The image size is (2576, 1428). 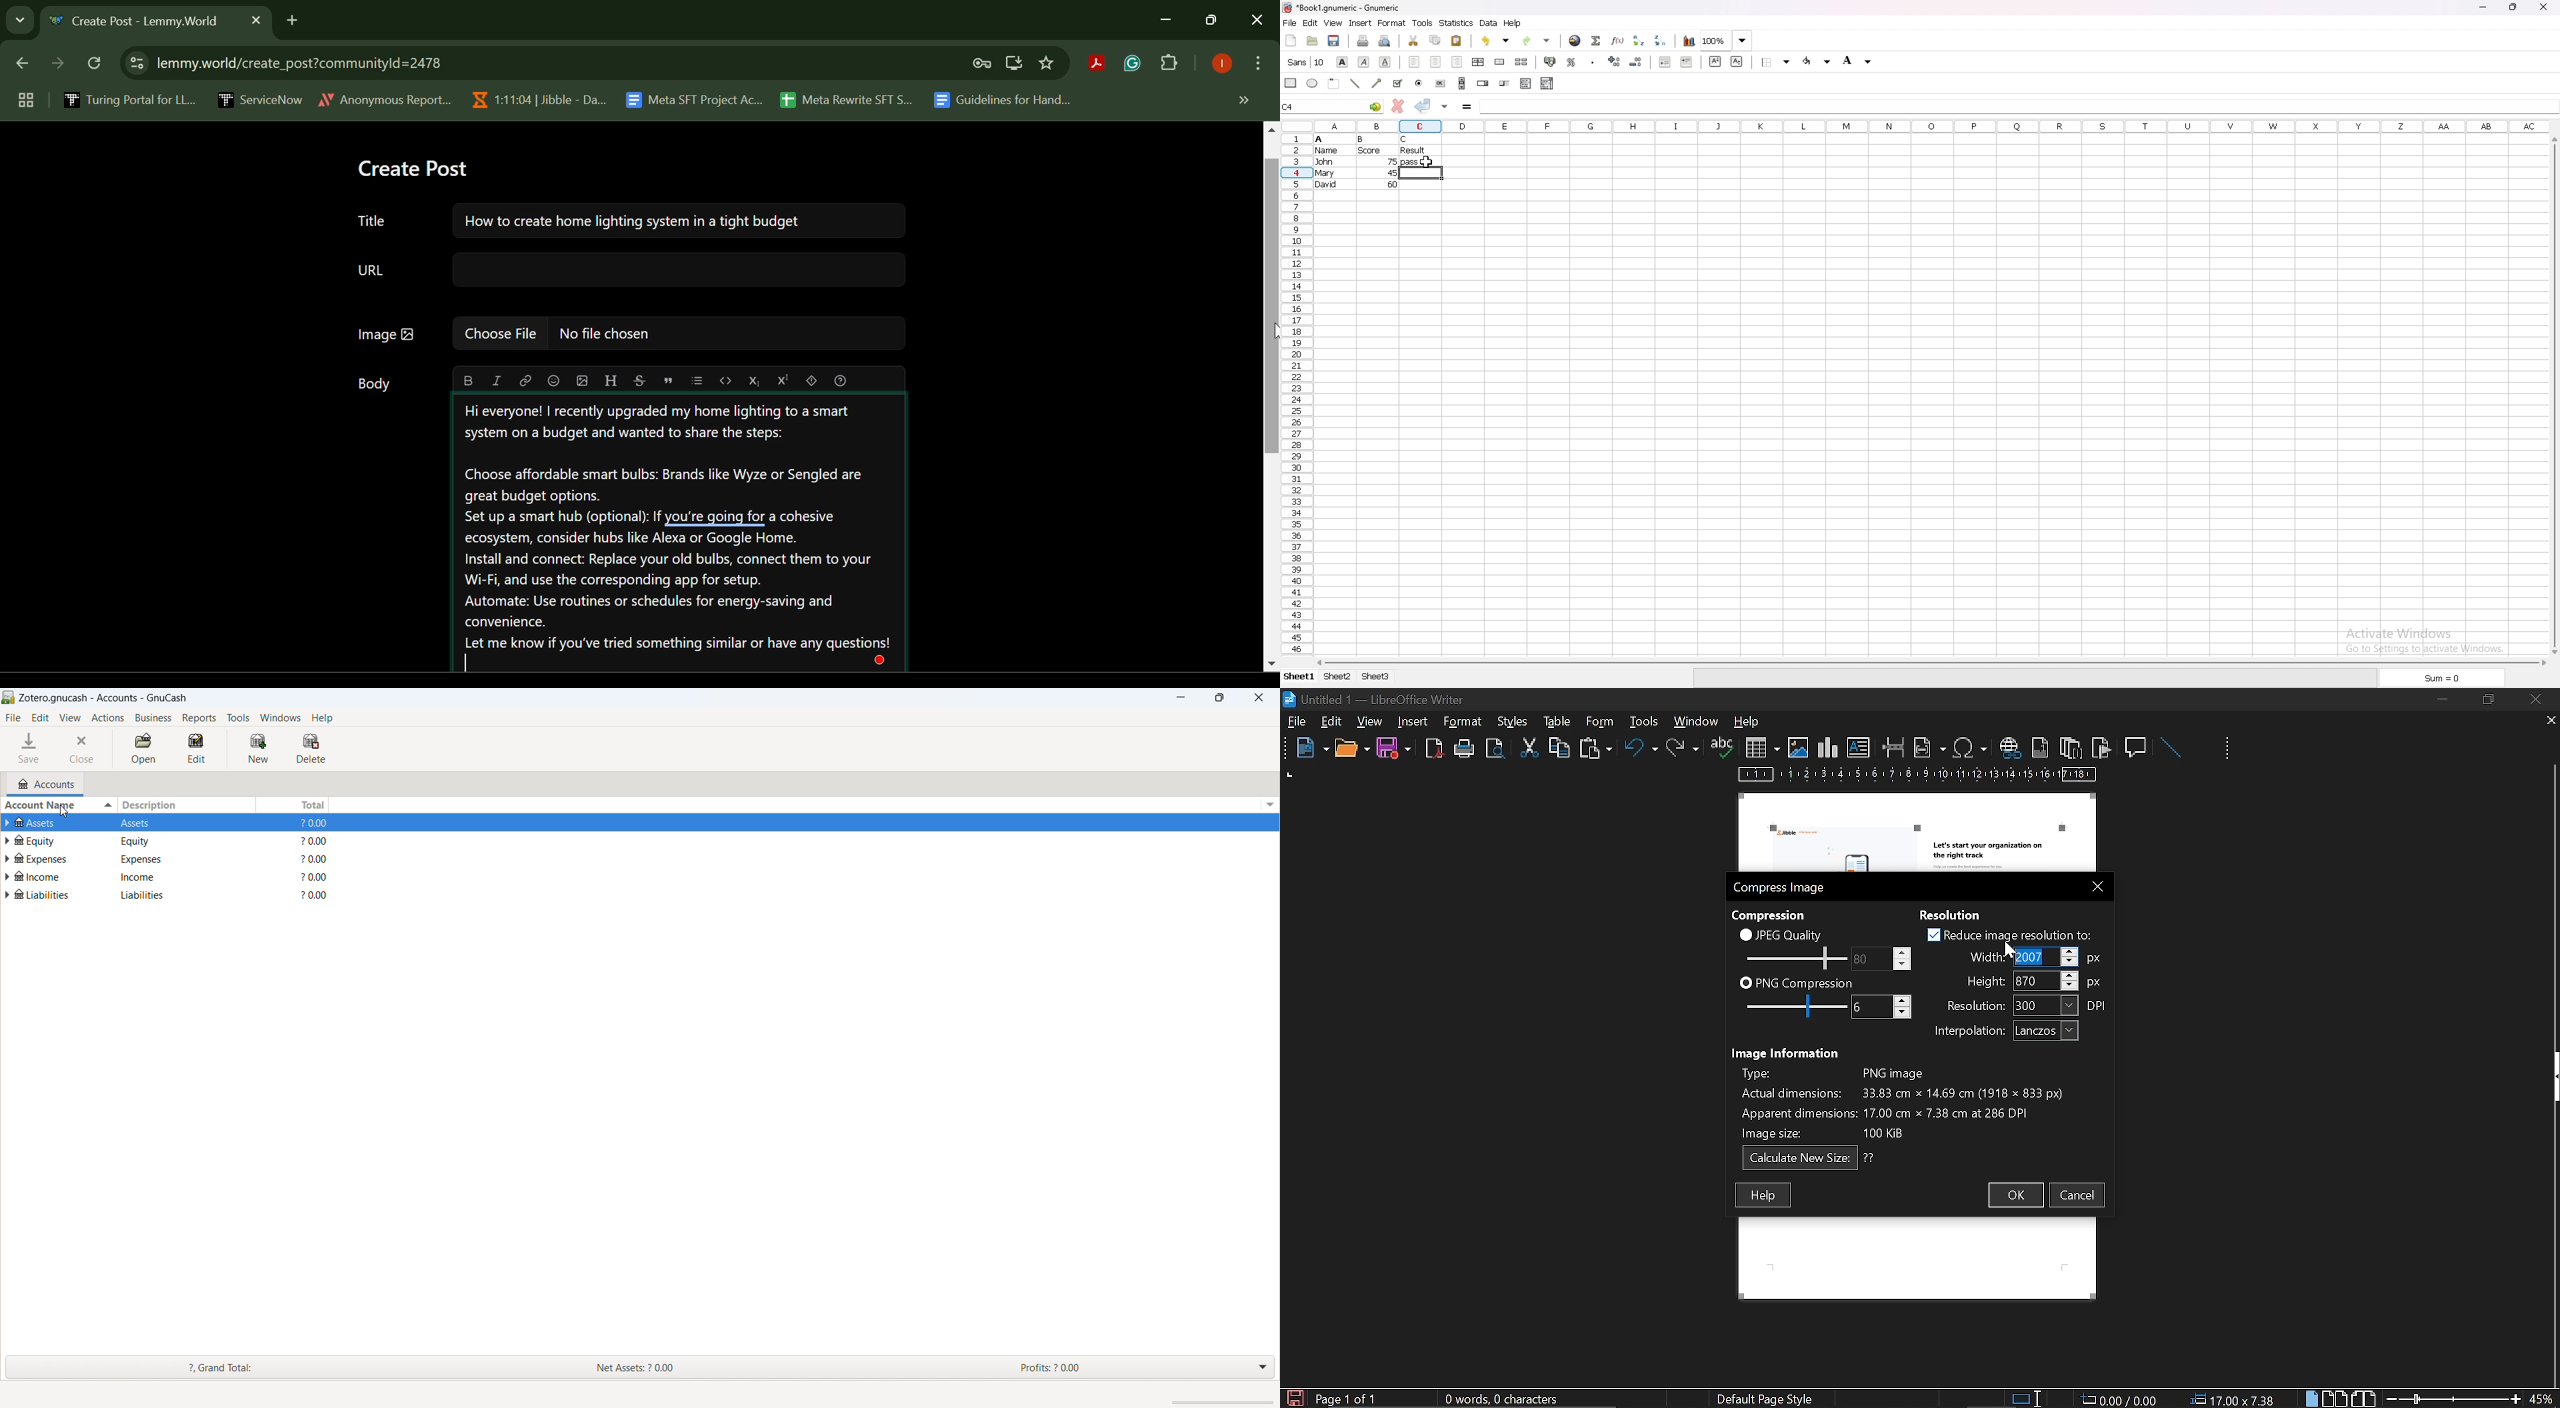 What do you see at coordinates (1559, 747) in the screenshot?
I see `copy` at bounding box center [1559, 747].